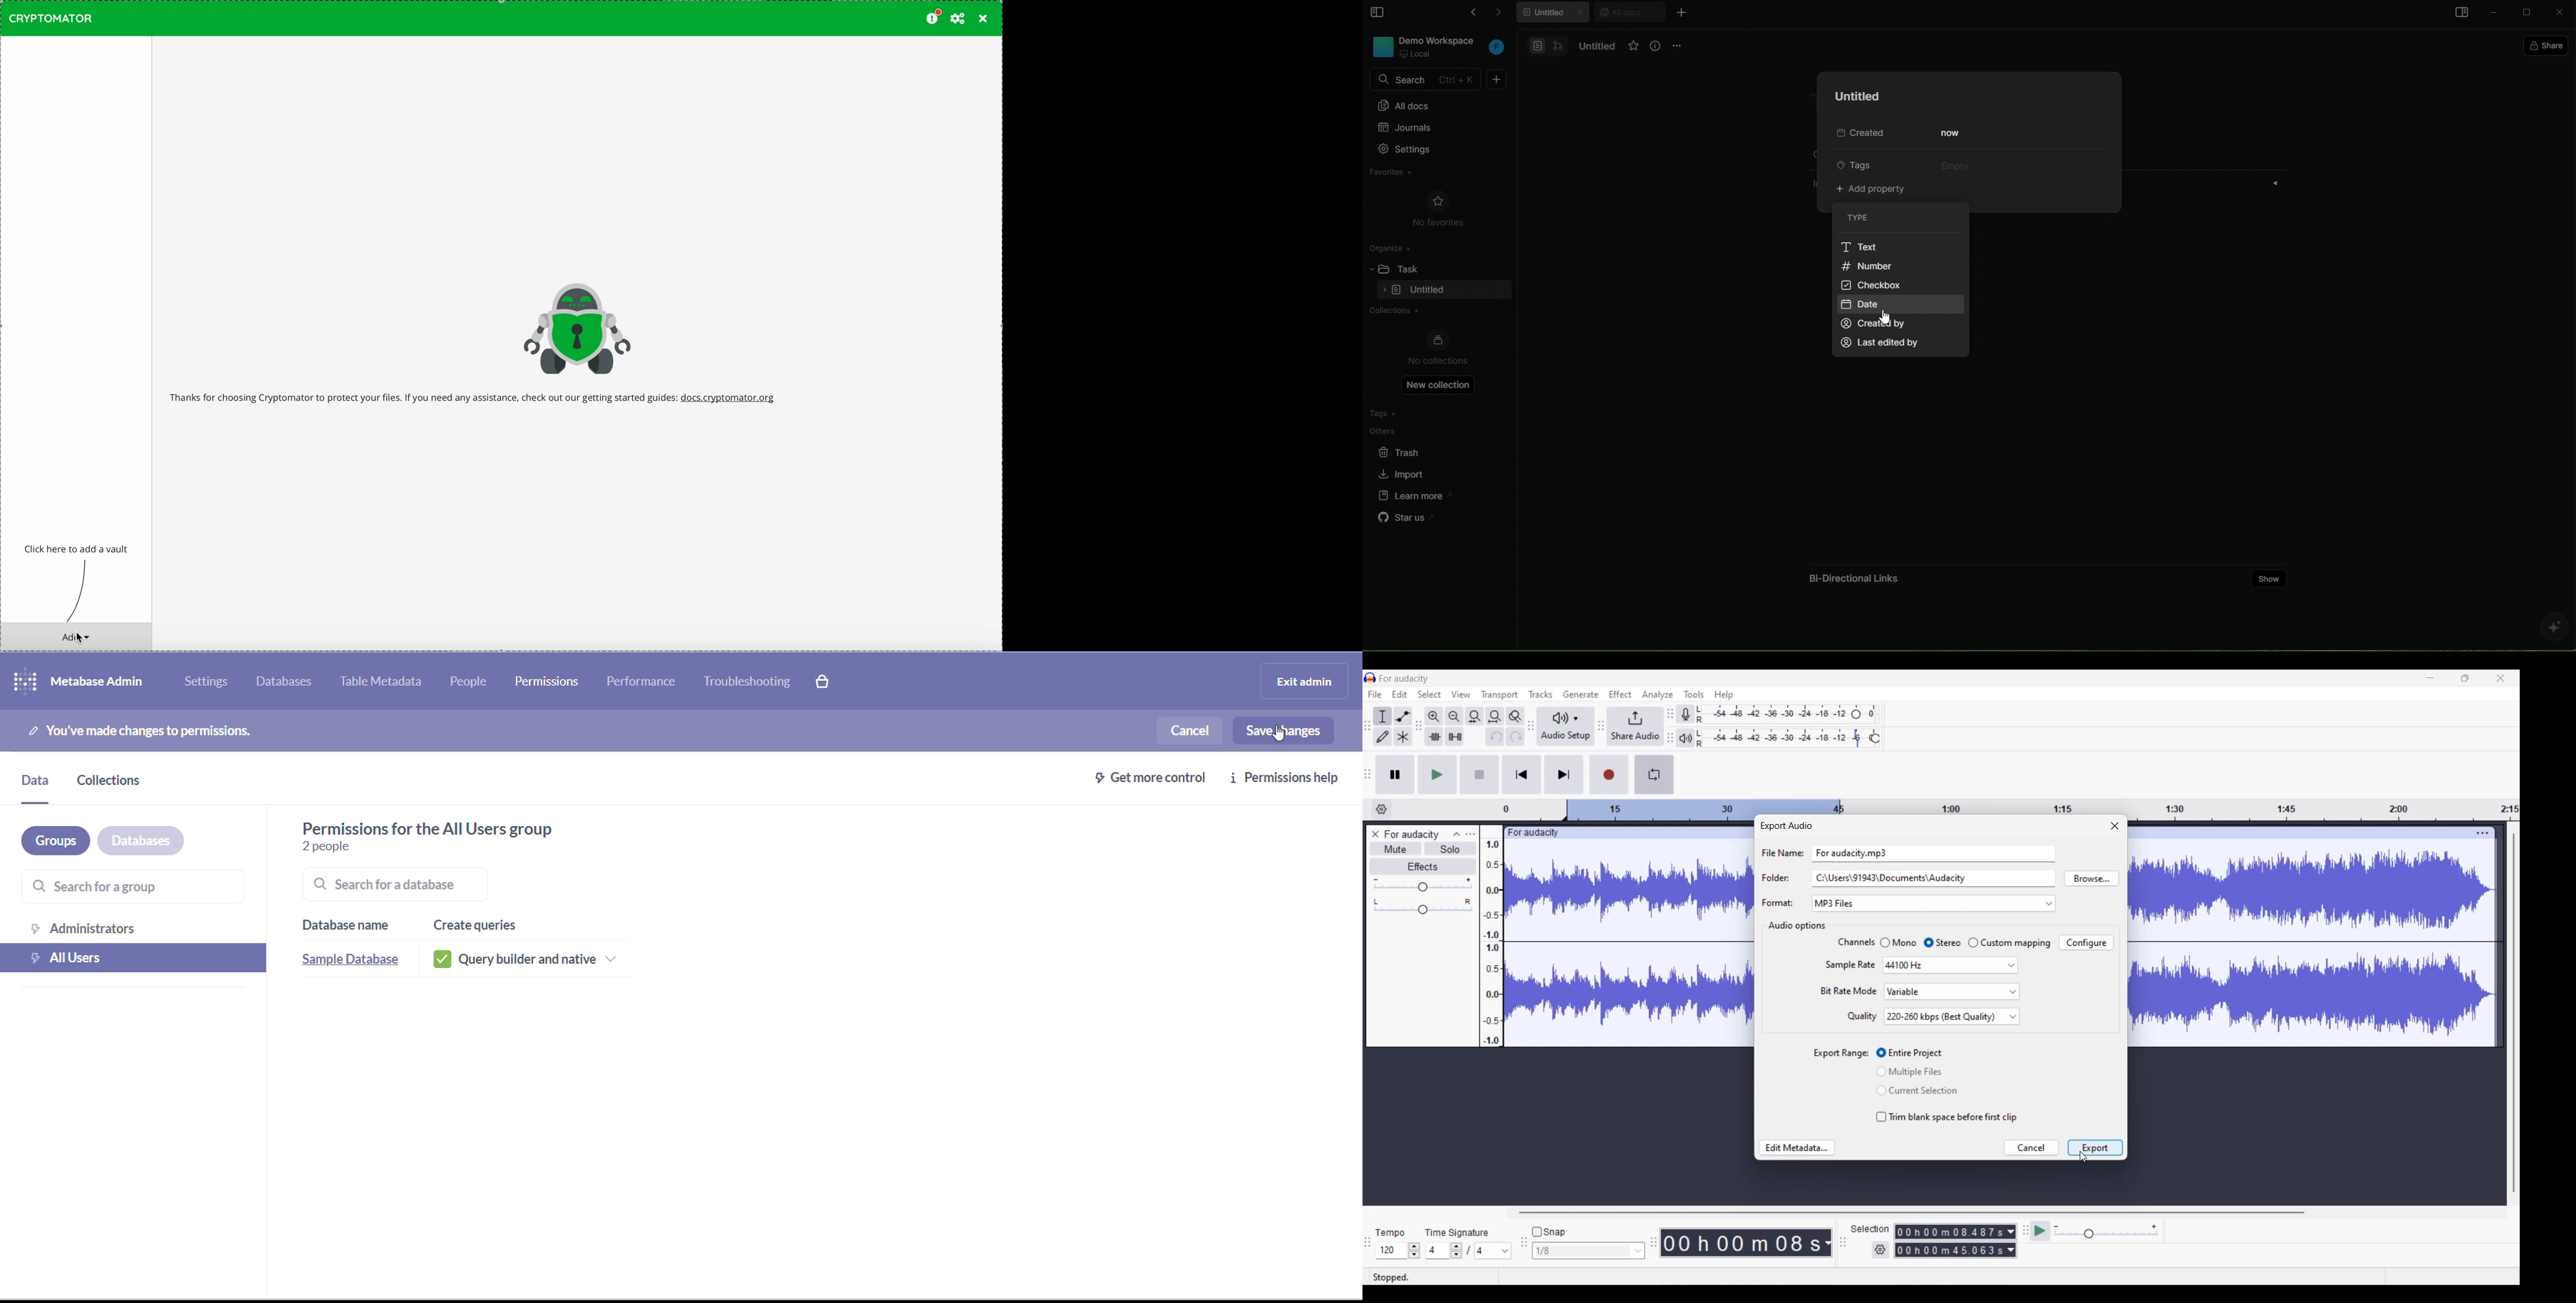 This screenshot has height=1316, width=2576. Describe the element at coordinates (1441, 40) in the screenshot. I see `DEMO WORKSPACE` at that location.